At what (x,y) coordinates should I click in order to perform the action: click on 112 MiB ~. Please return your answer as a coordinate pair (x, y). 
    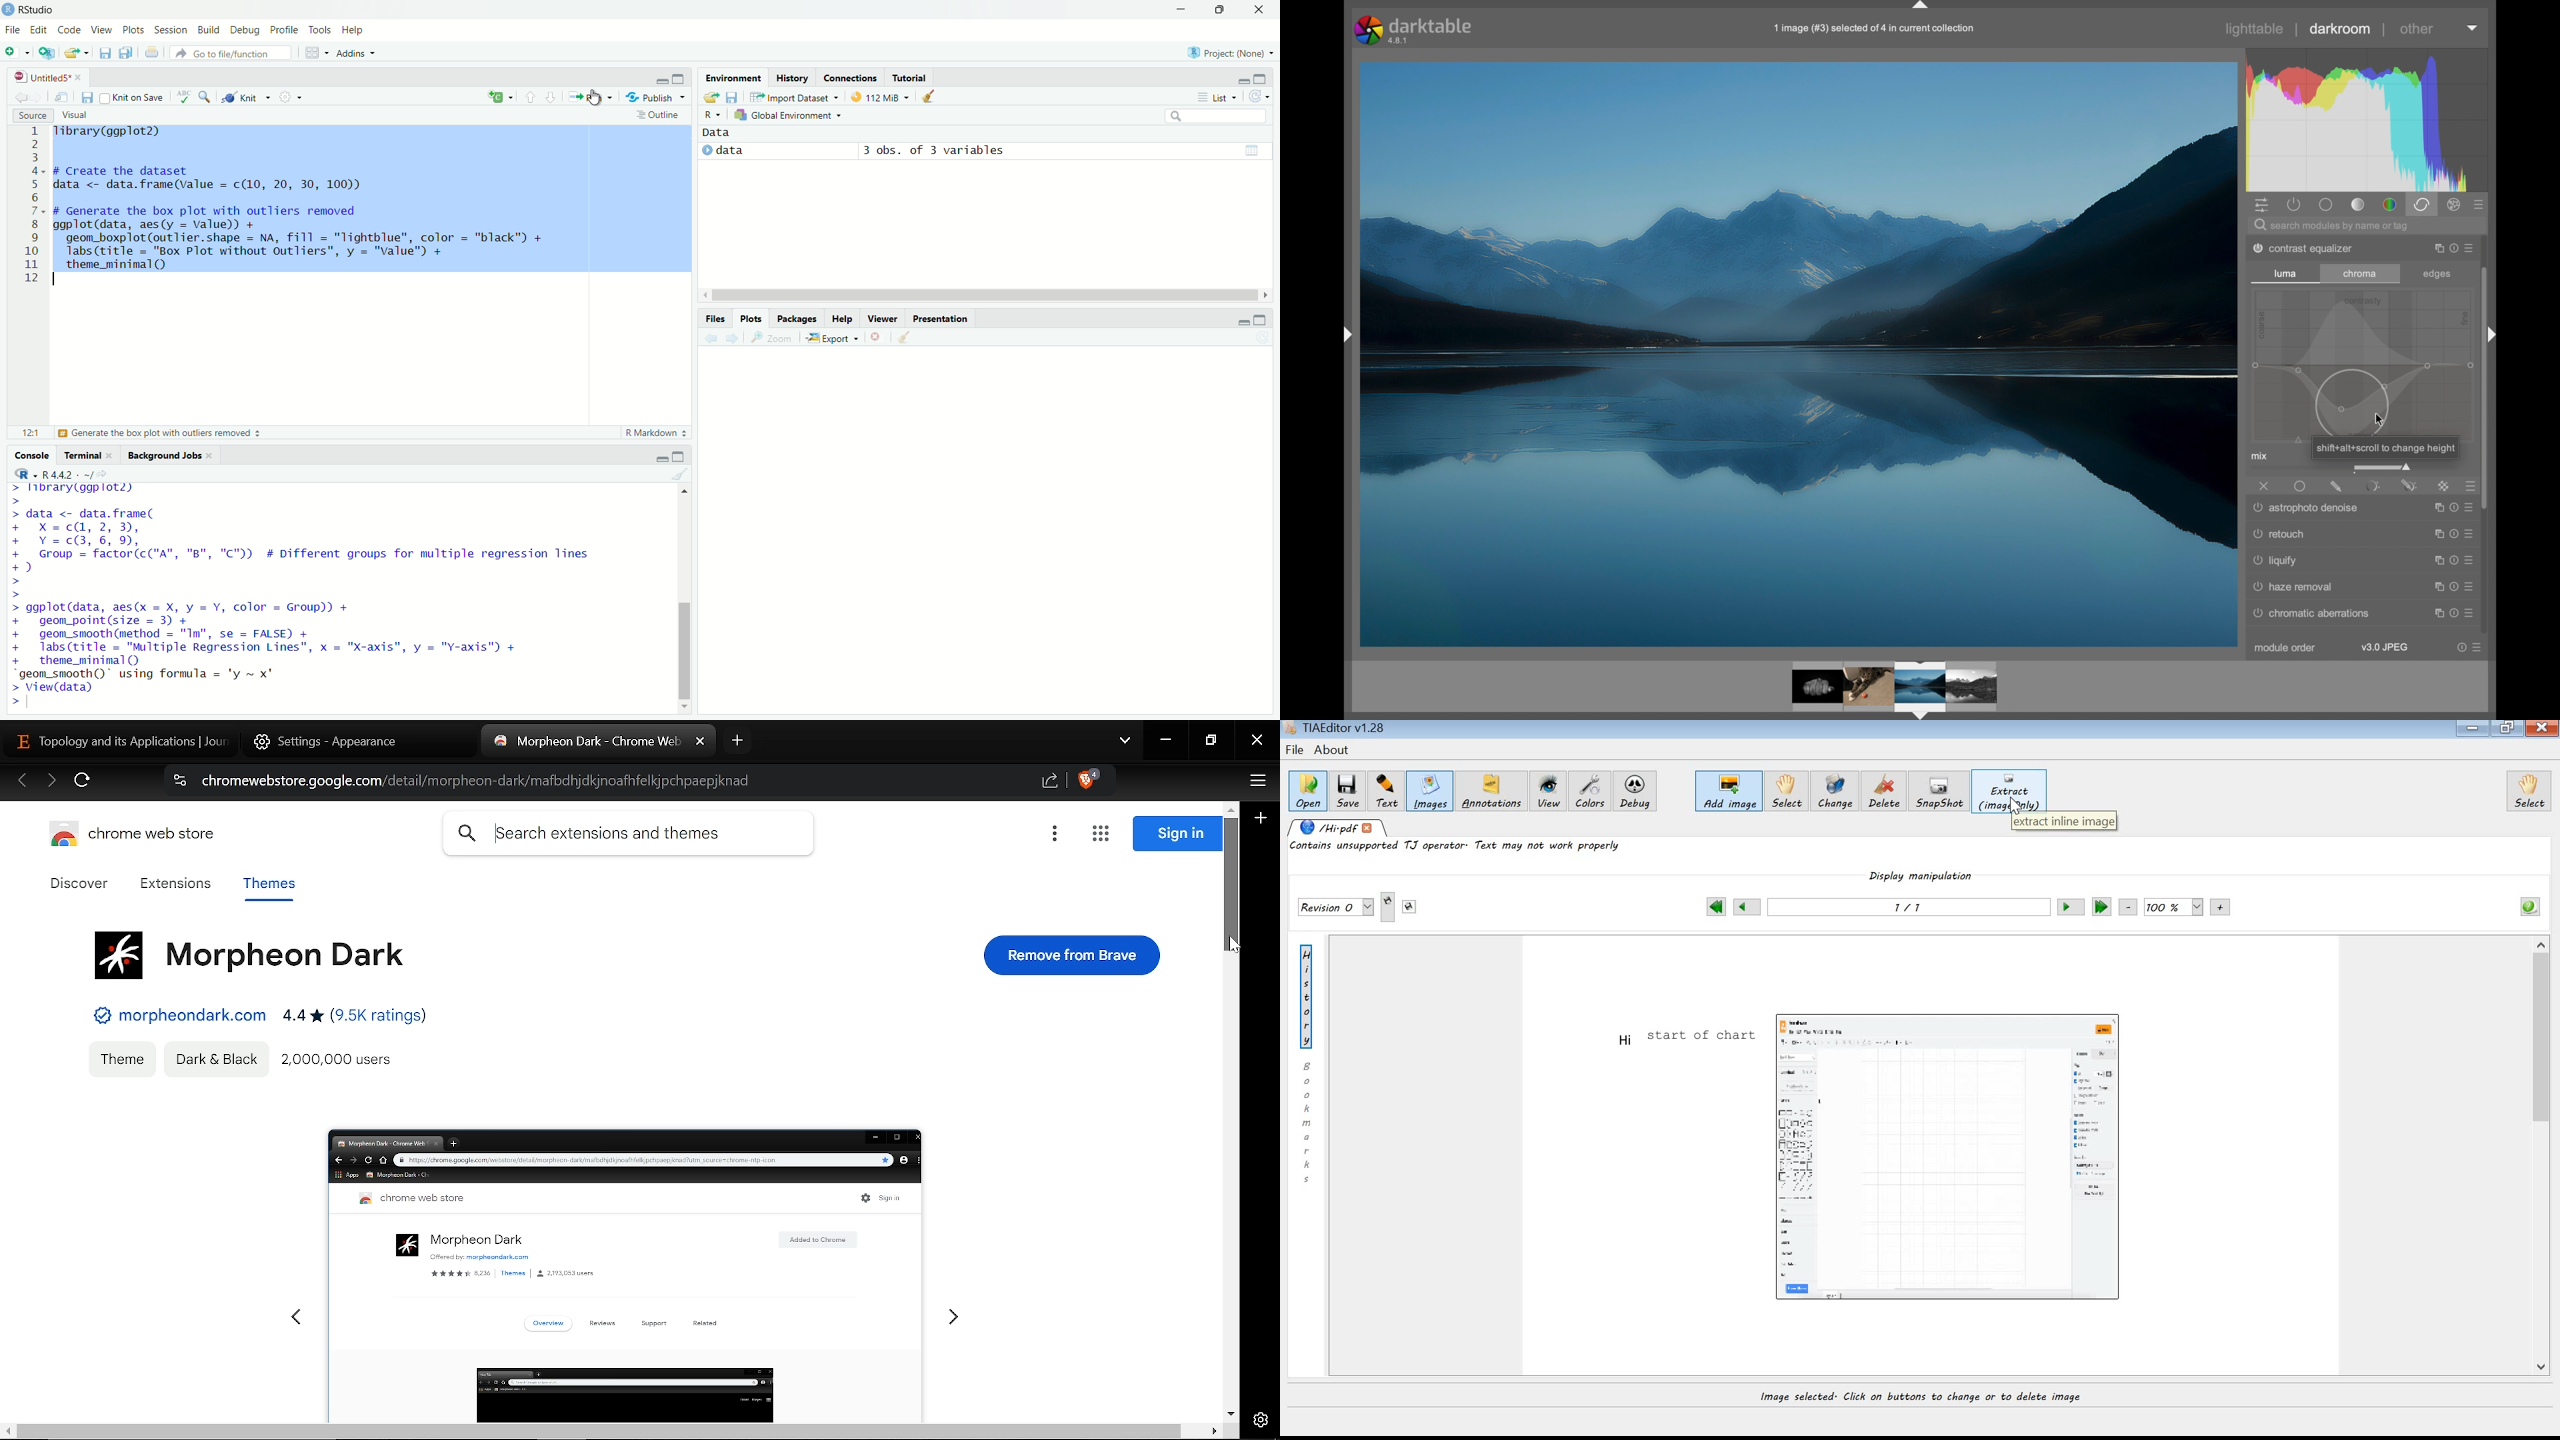
    Looking at the image, I should click on (889, 98).